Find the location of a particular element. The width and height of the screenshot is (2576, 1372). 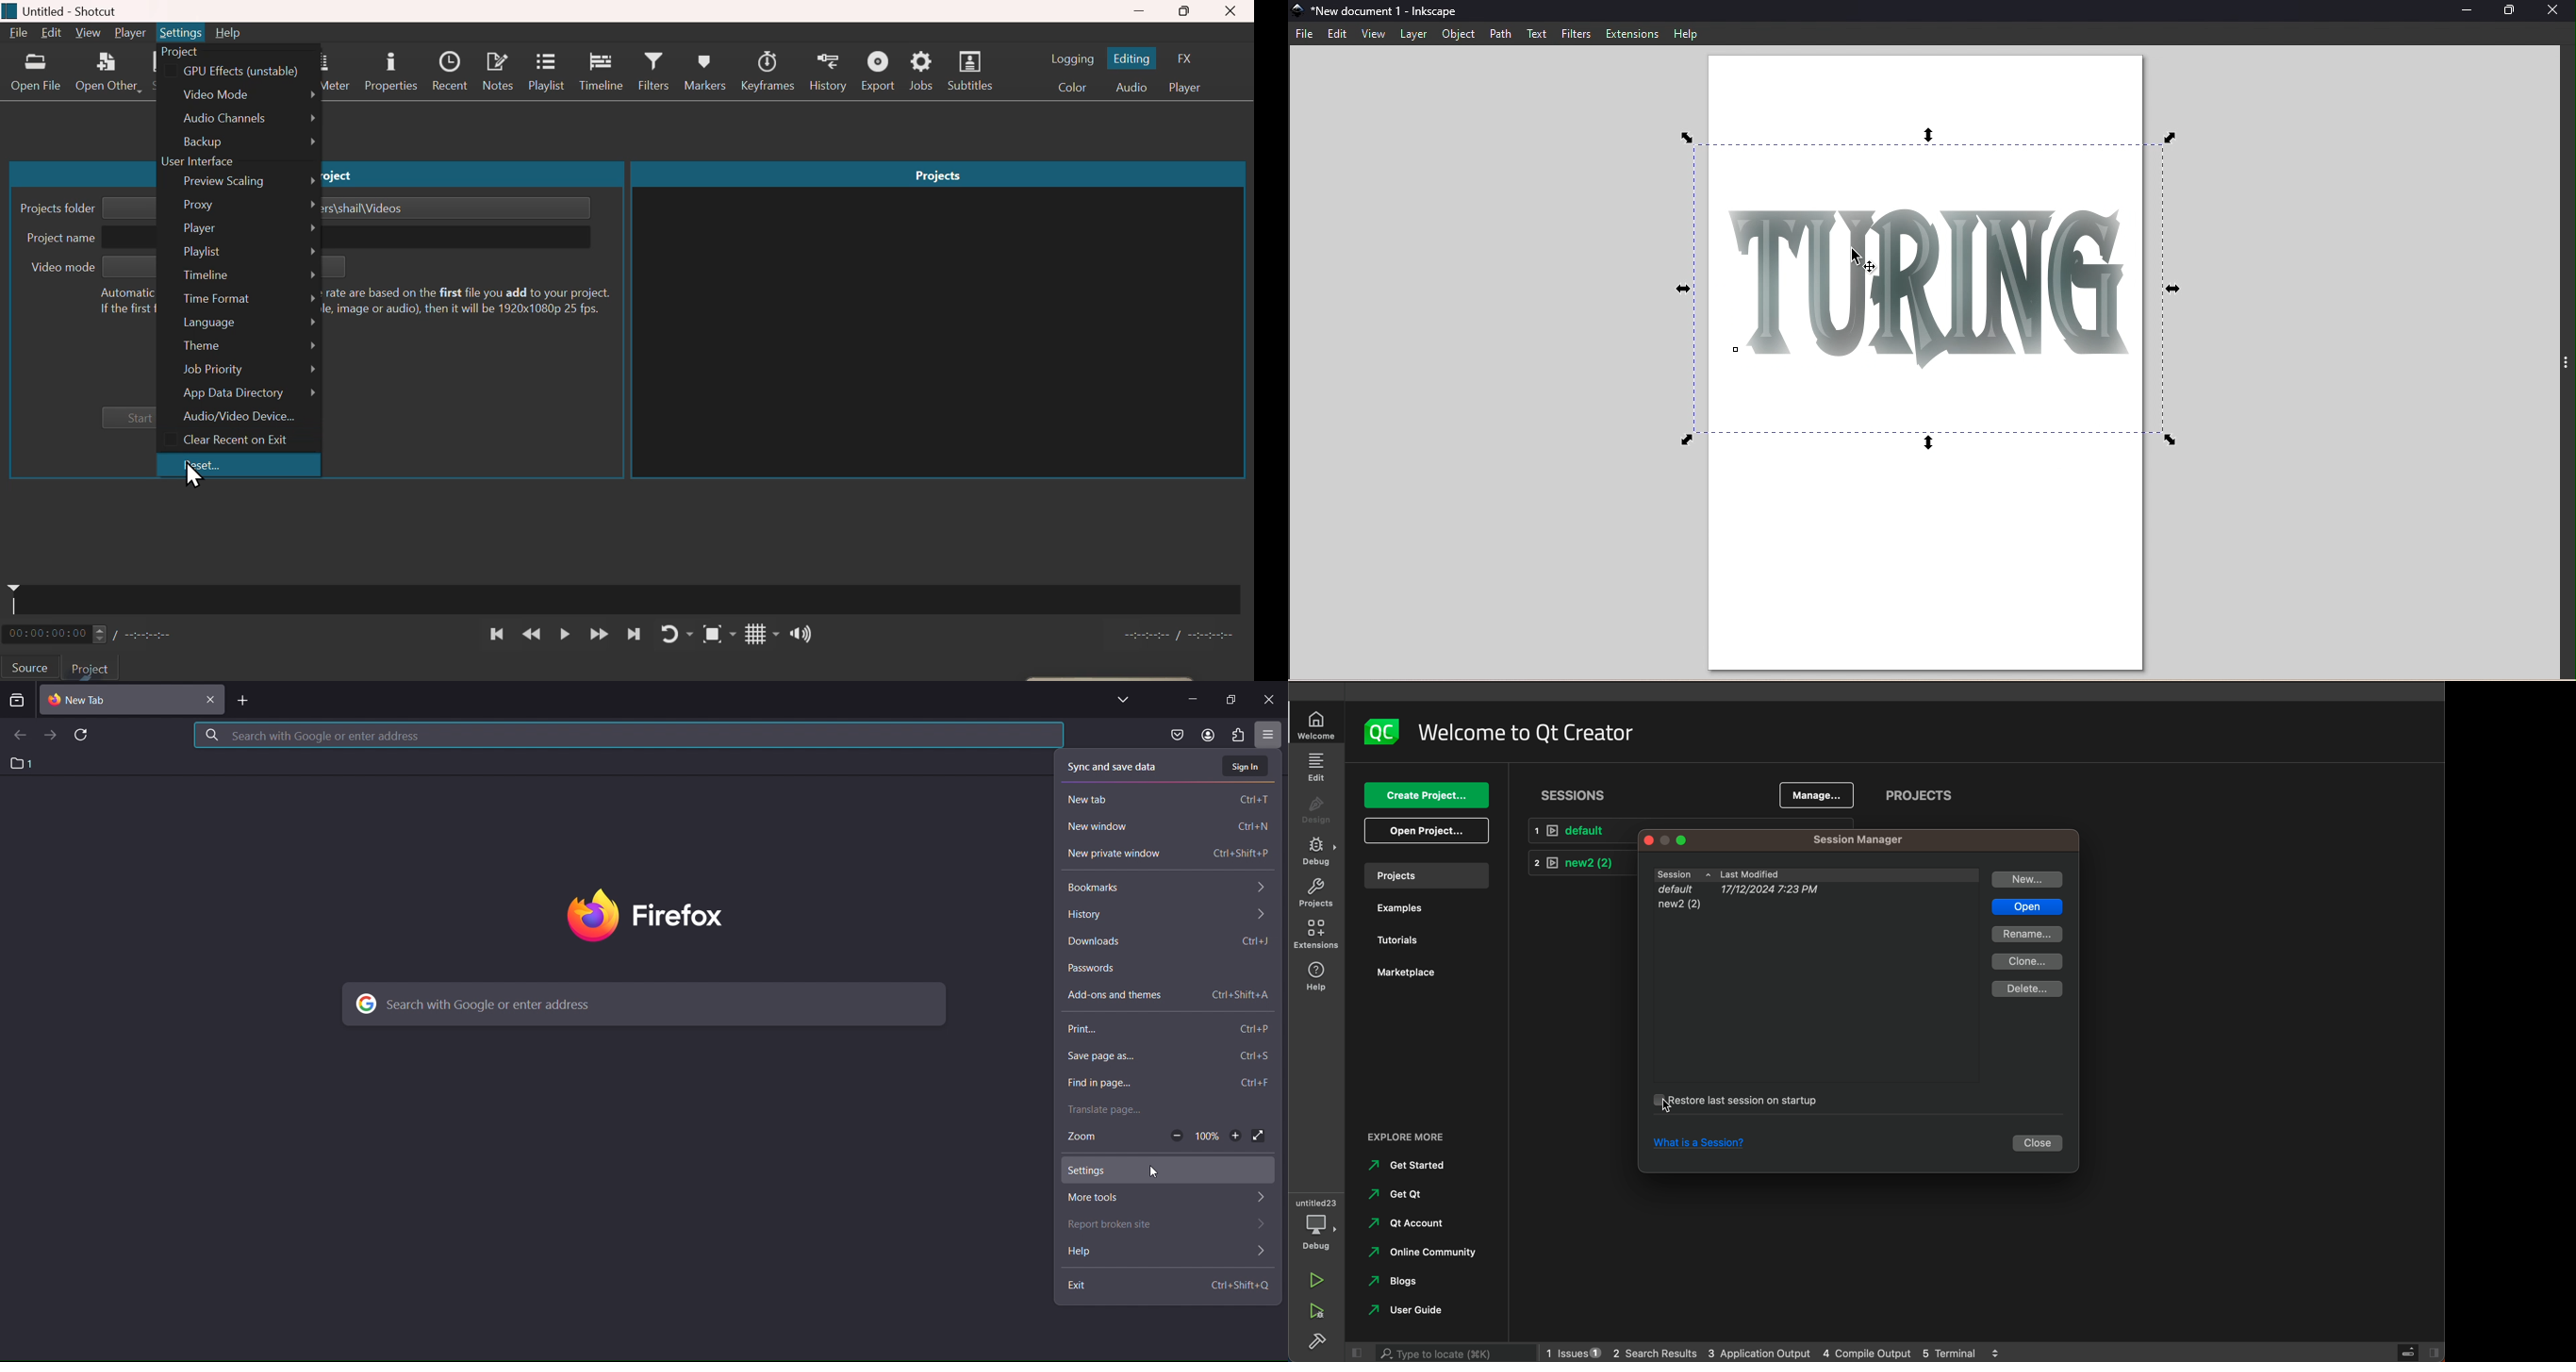

marketplace is located at coordinates (1399, 975).